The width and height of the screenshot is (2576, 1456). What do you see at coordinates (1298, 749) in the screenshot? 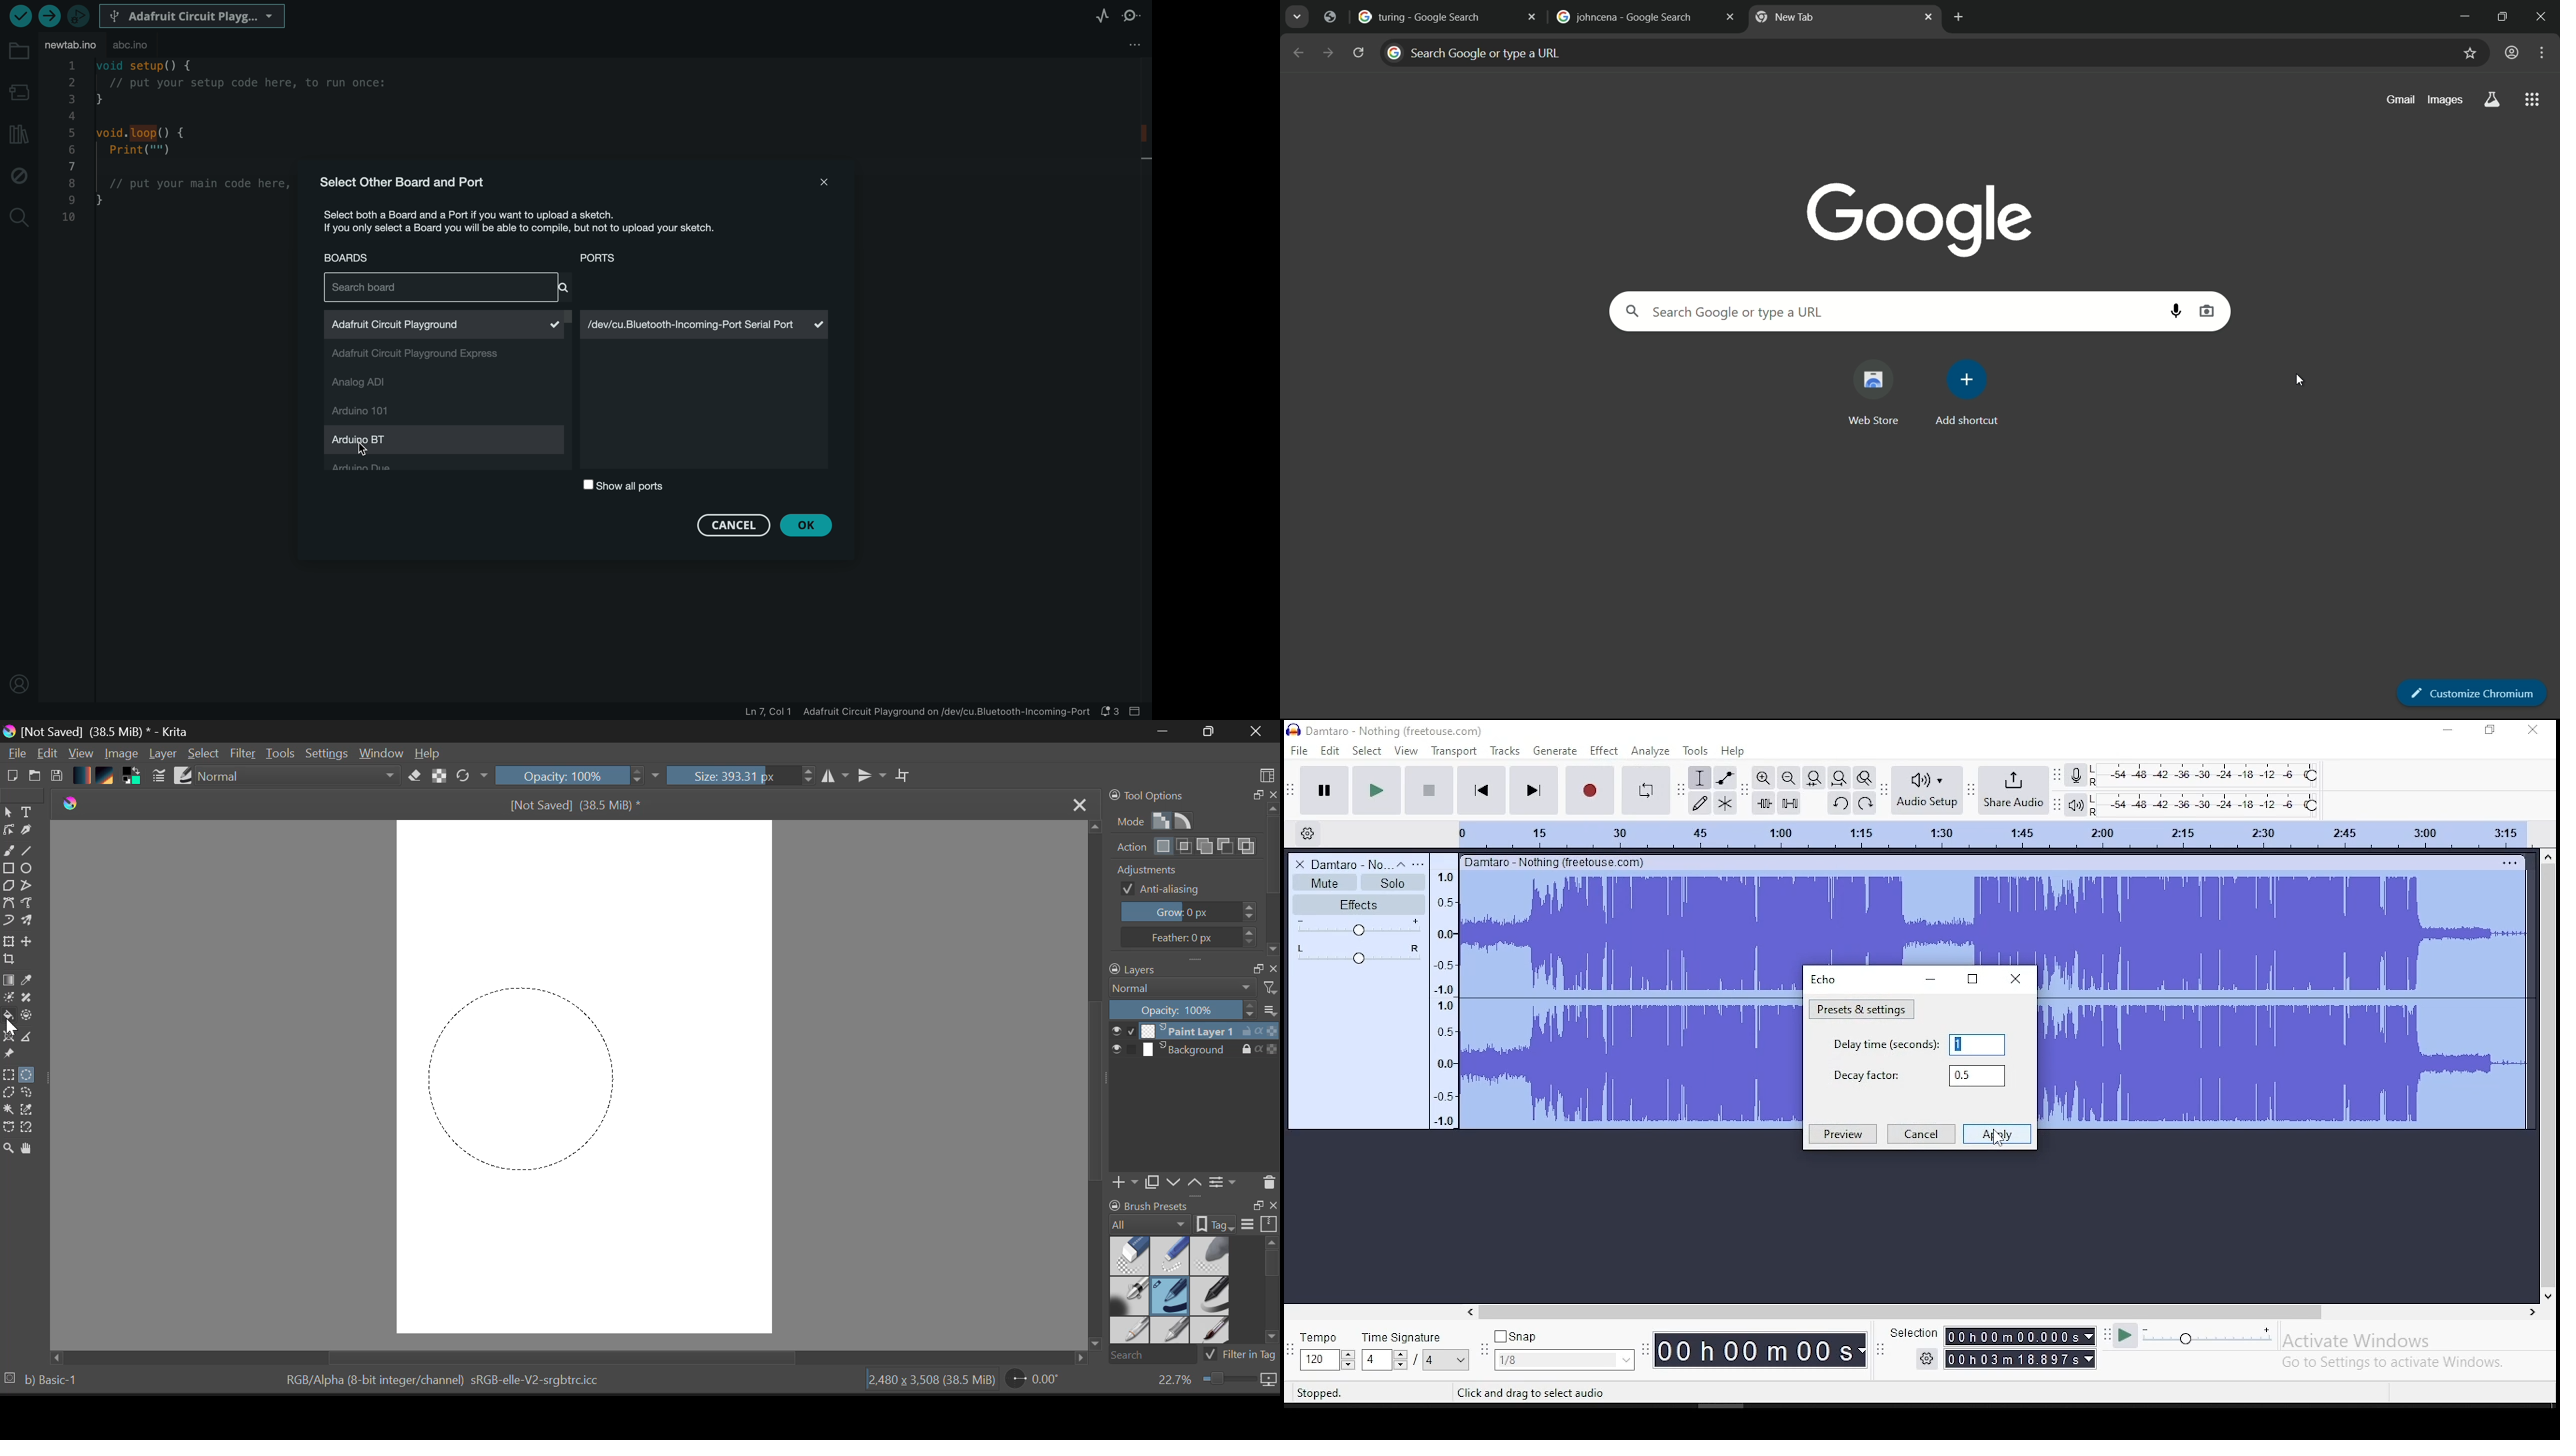
I see `file` at bounding box center [1298, 749].